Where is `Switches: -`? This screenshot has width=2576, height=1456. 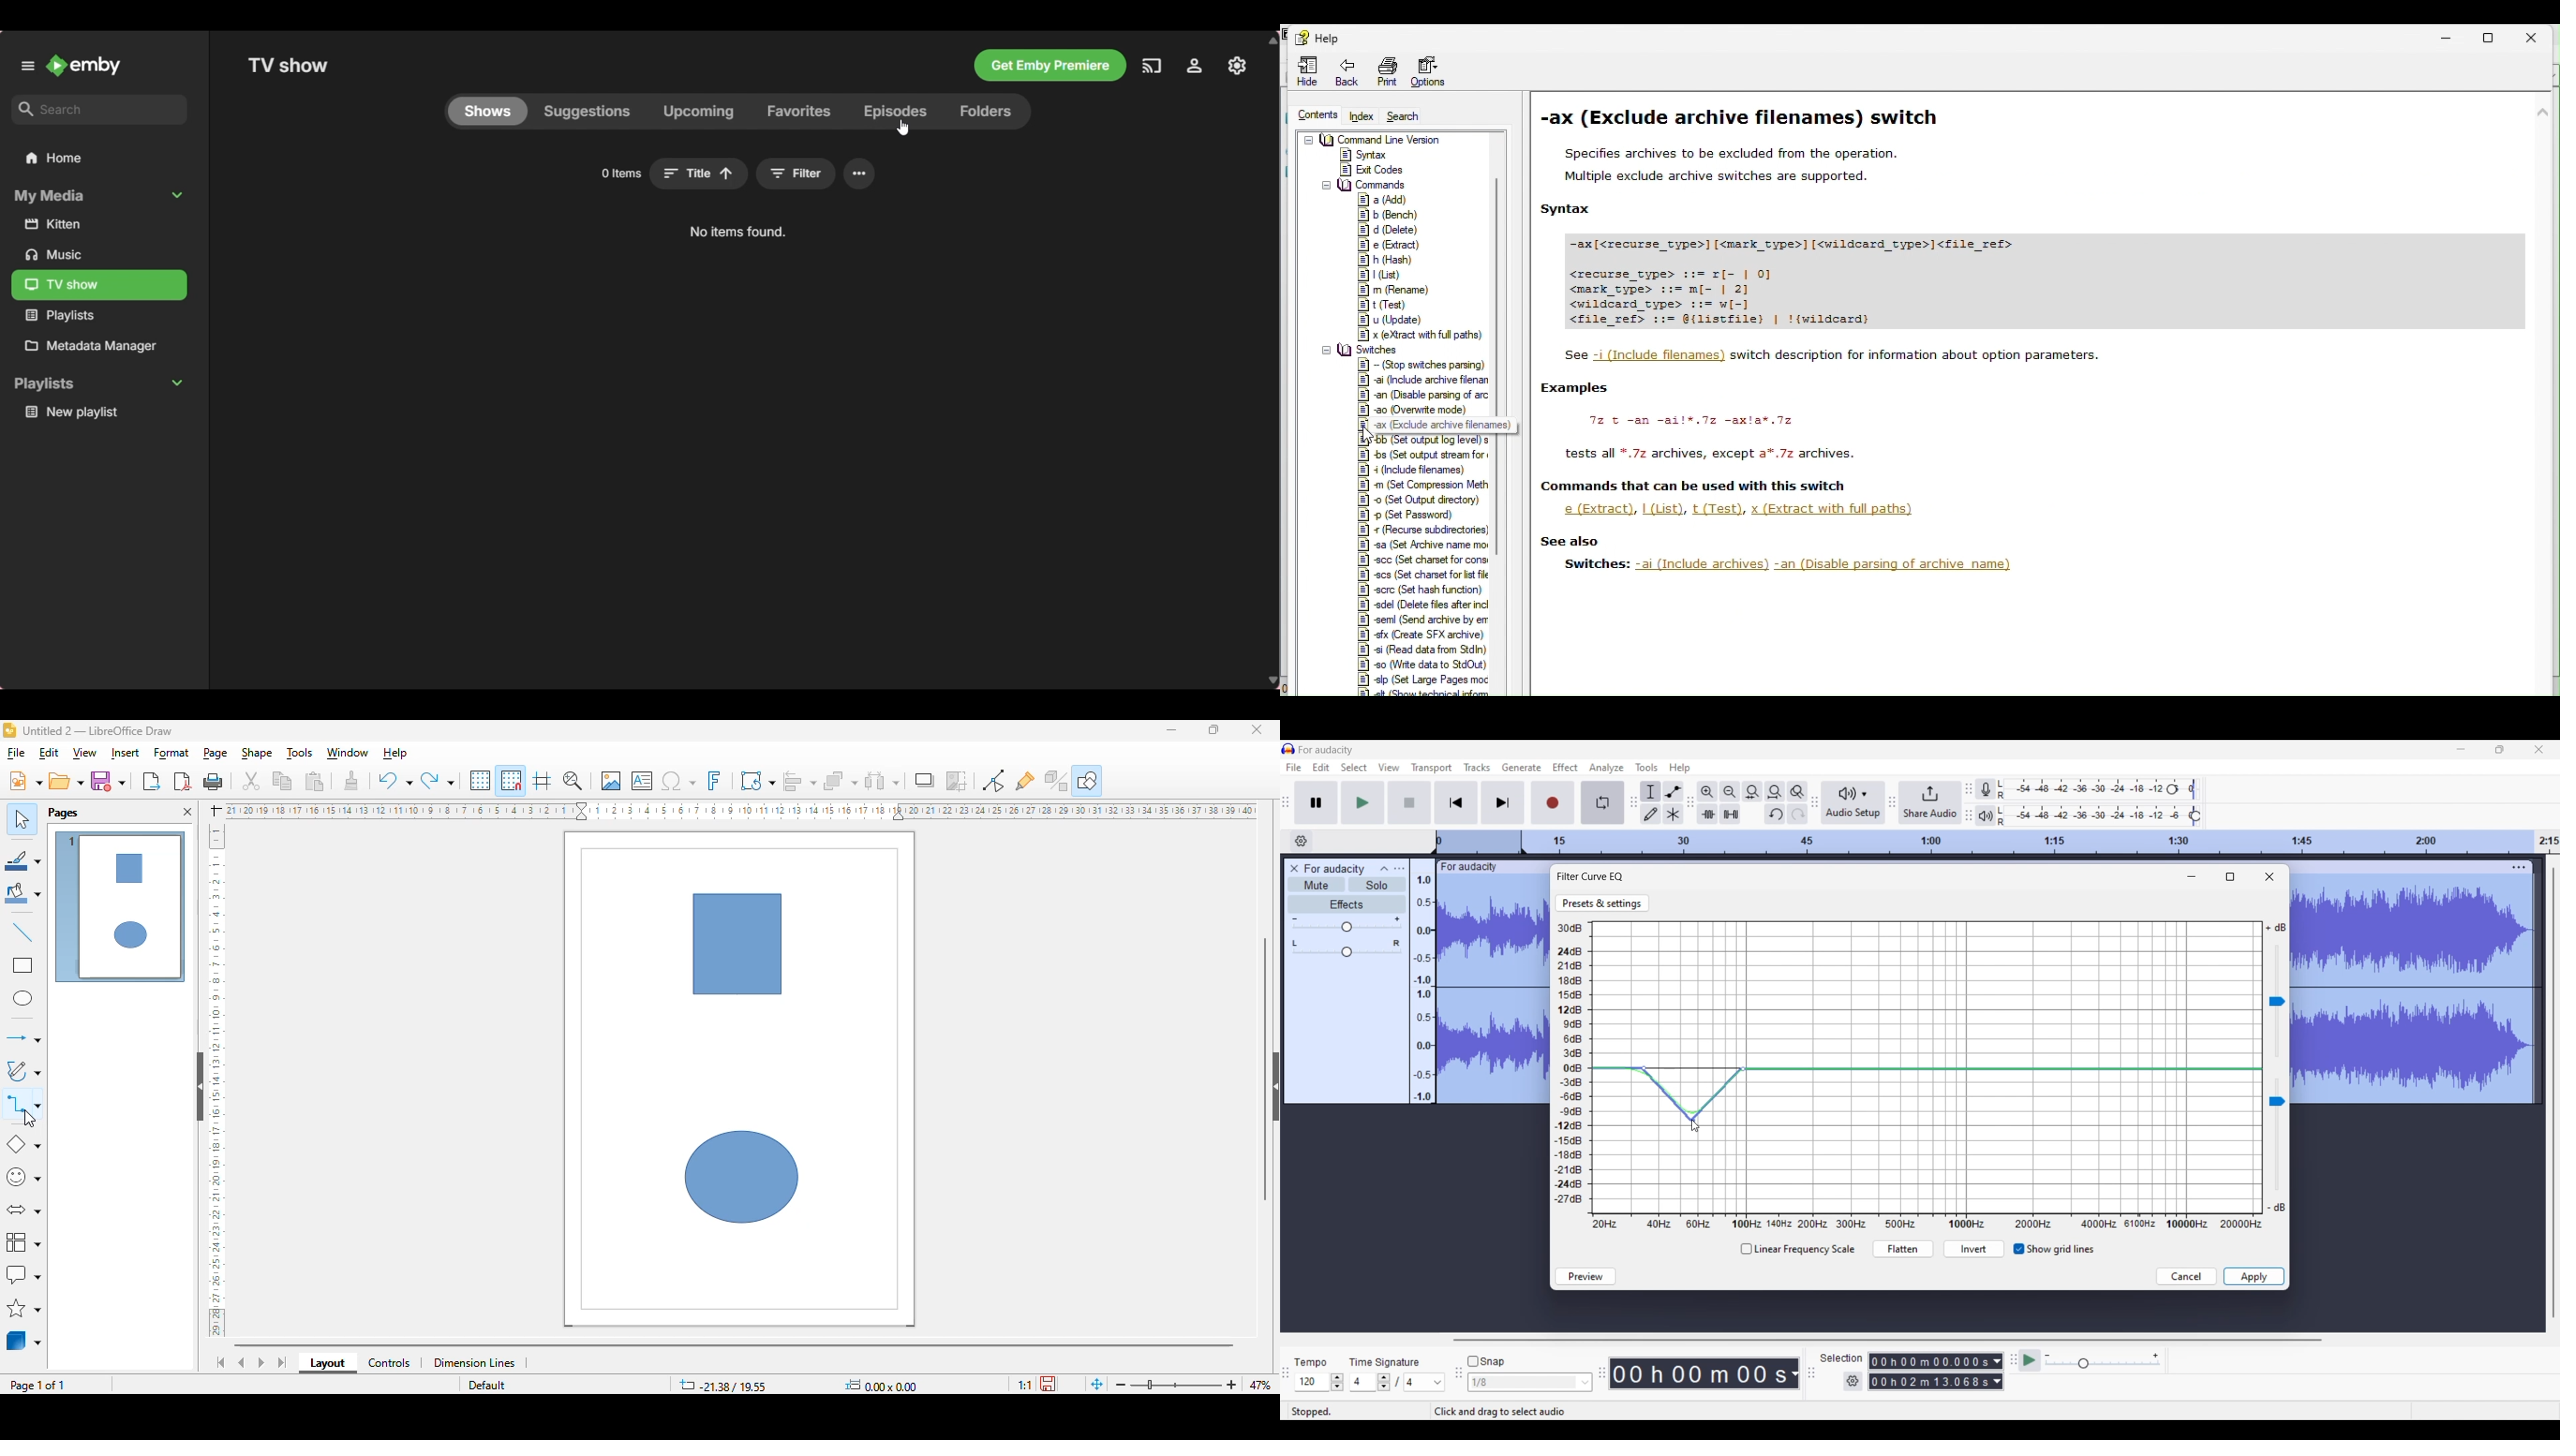 Switches: - is located at coordinates (1596, 564).